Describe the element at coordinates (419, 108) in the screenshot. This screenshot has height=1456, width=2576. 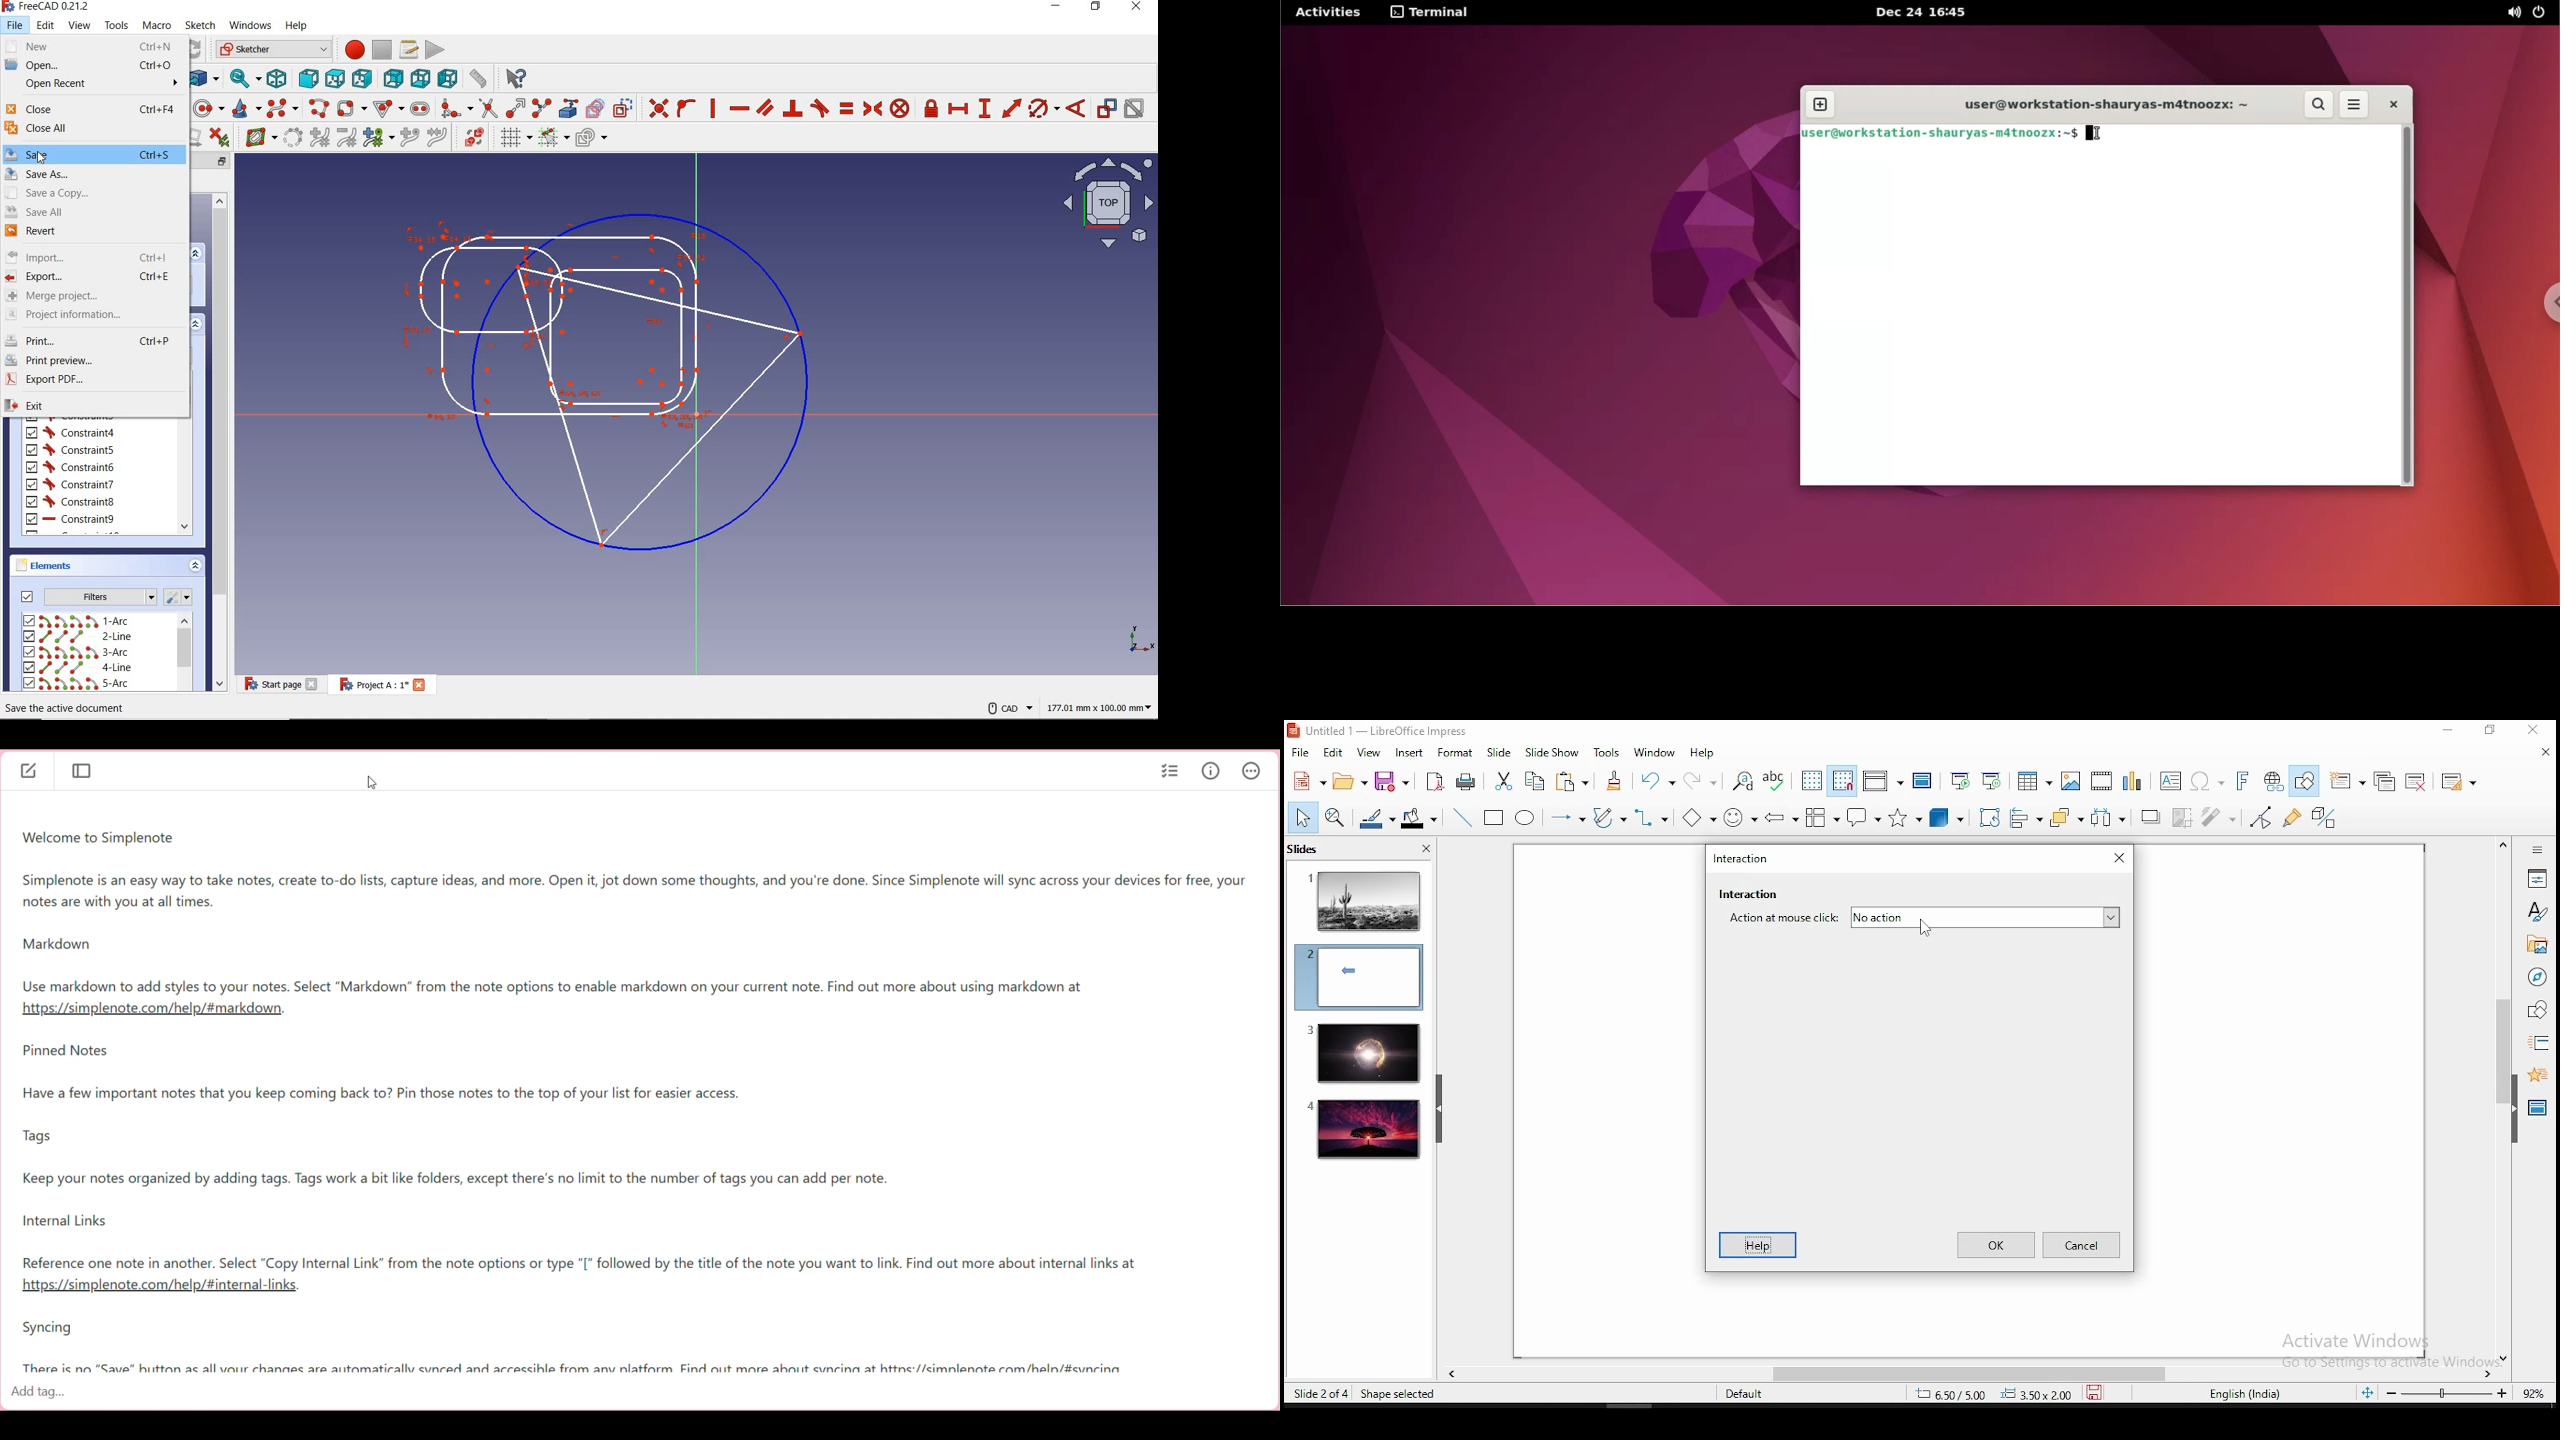
I see `create slot` at that location.